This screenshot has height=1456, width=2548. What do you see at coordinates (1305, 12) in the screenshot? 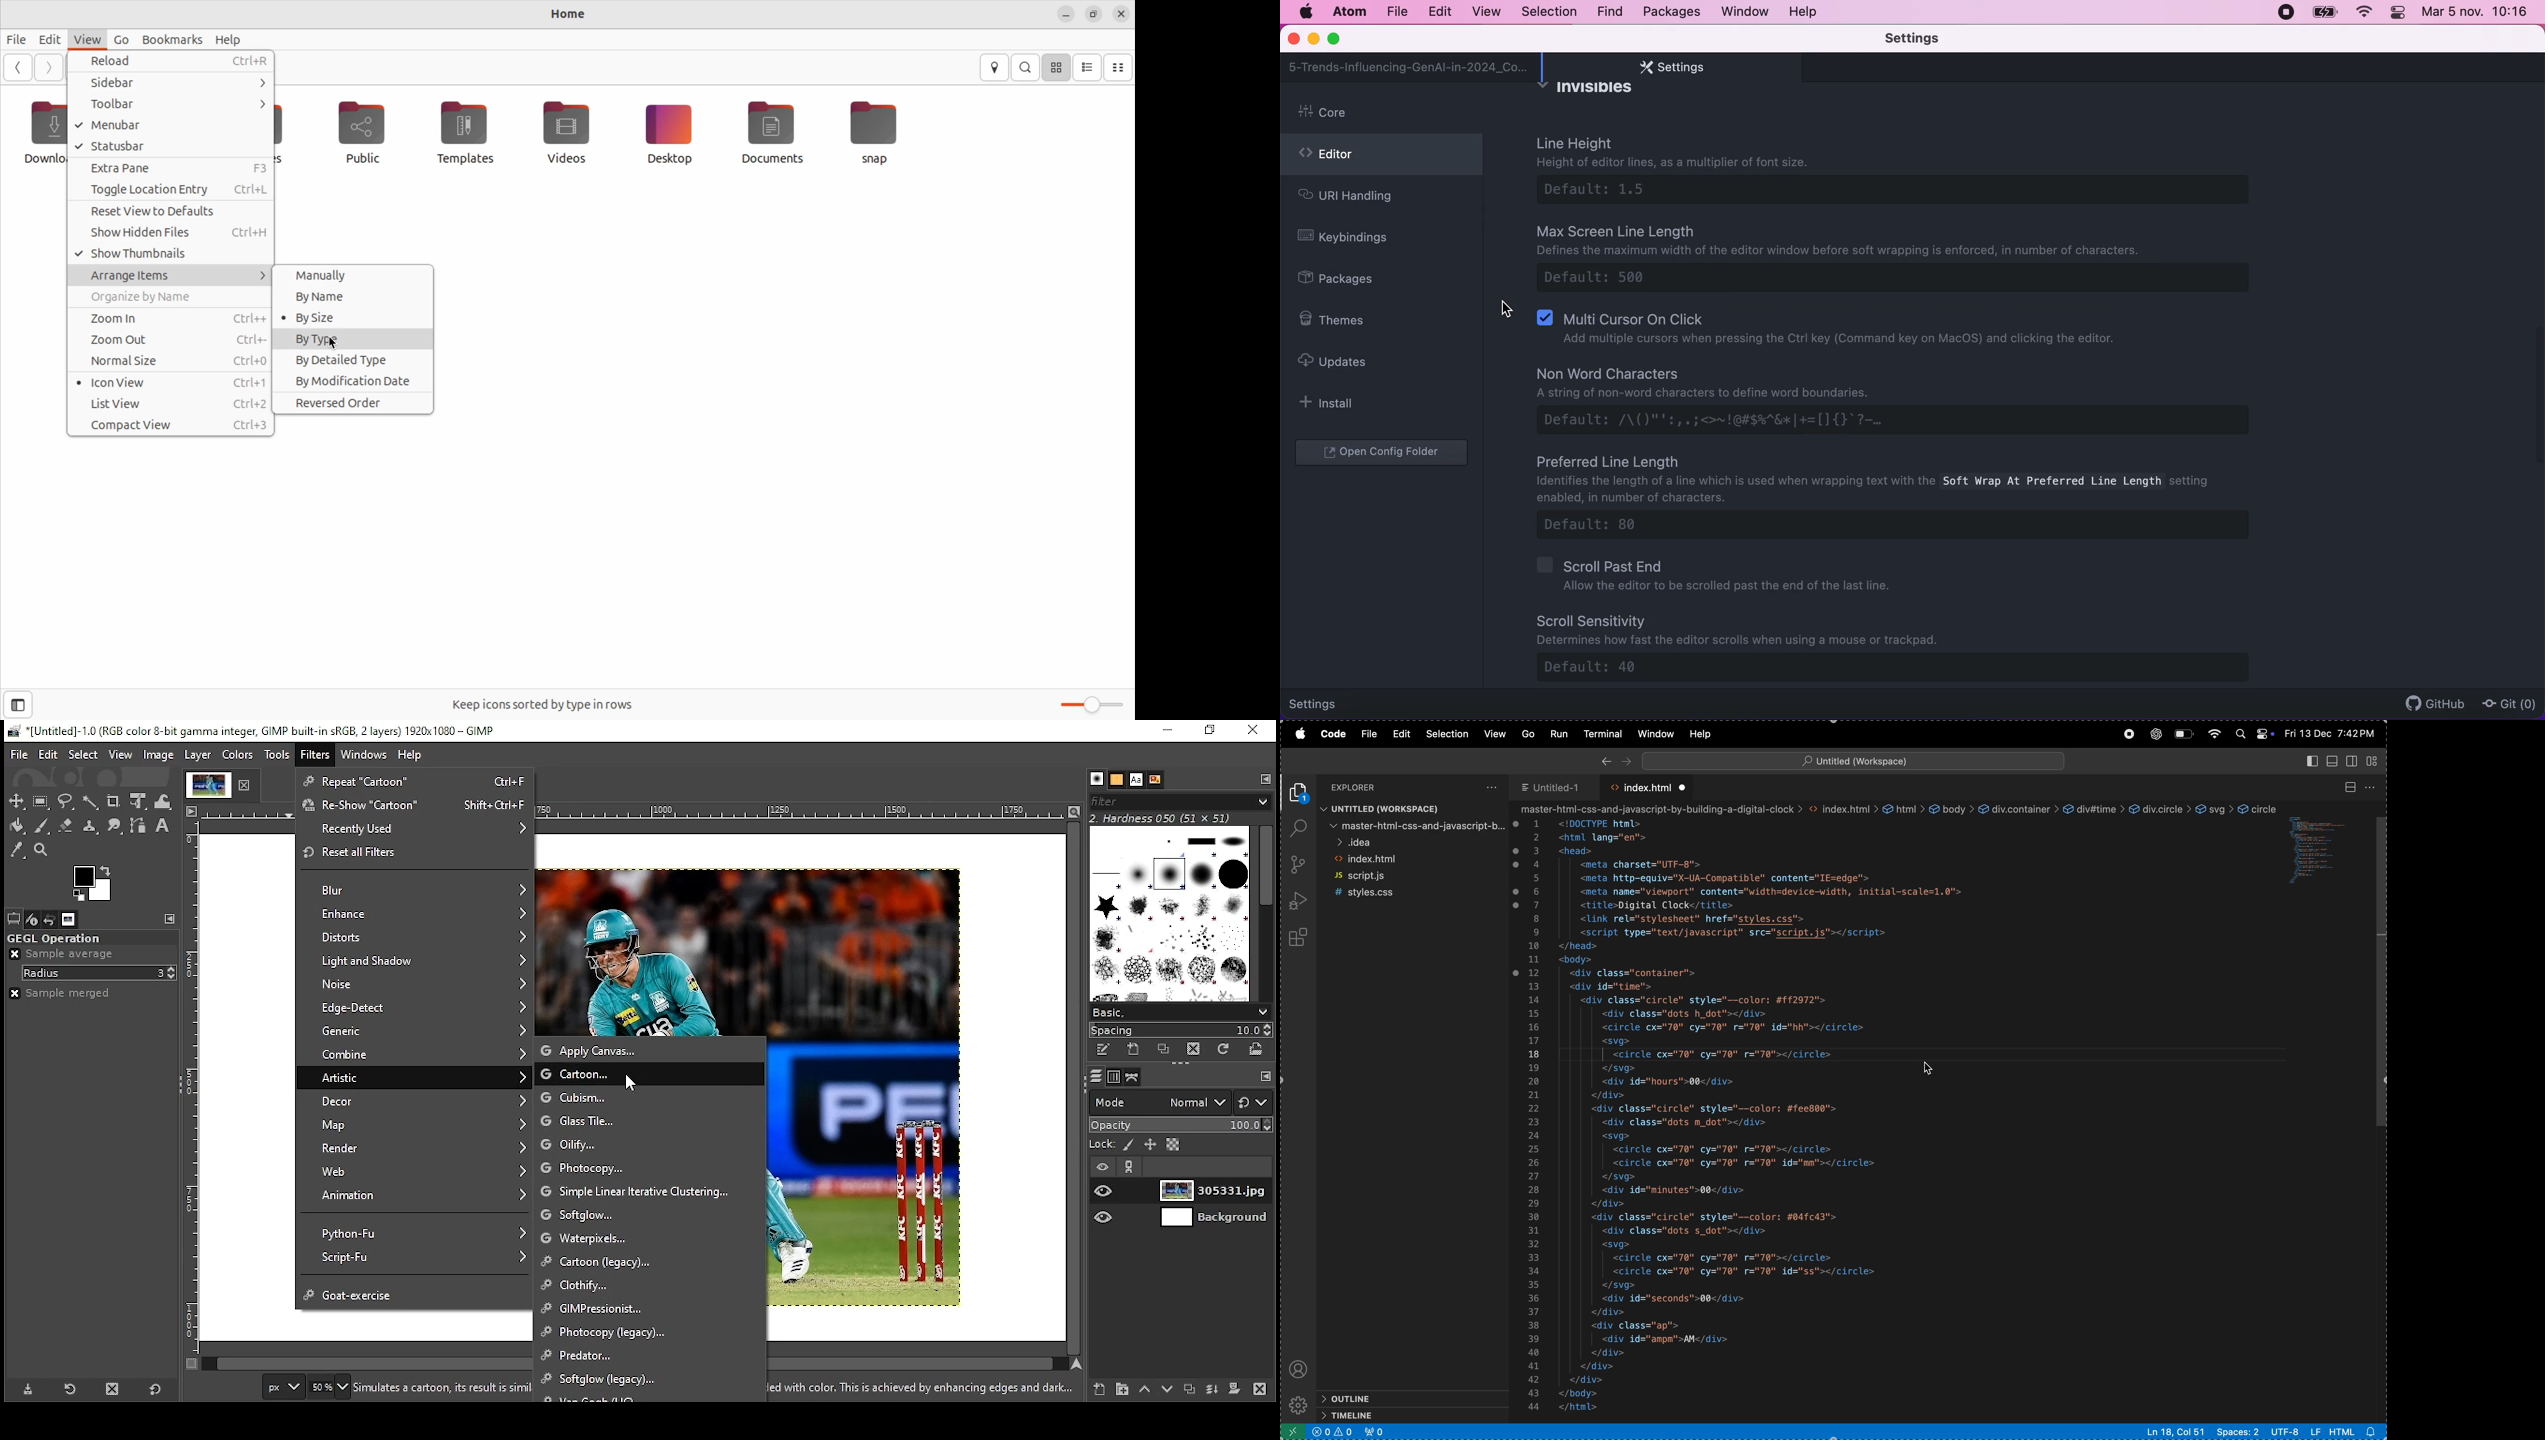
I see `mac logo` at bounding box center [1305, 12].